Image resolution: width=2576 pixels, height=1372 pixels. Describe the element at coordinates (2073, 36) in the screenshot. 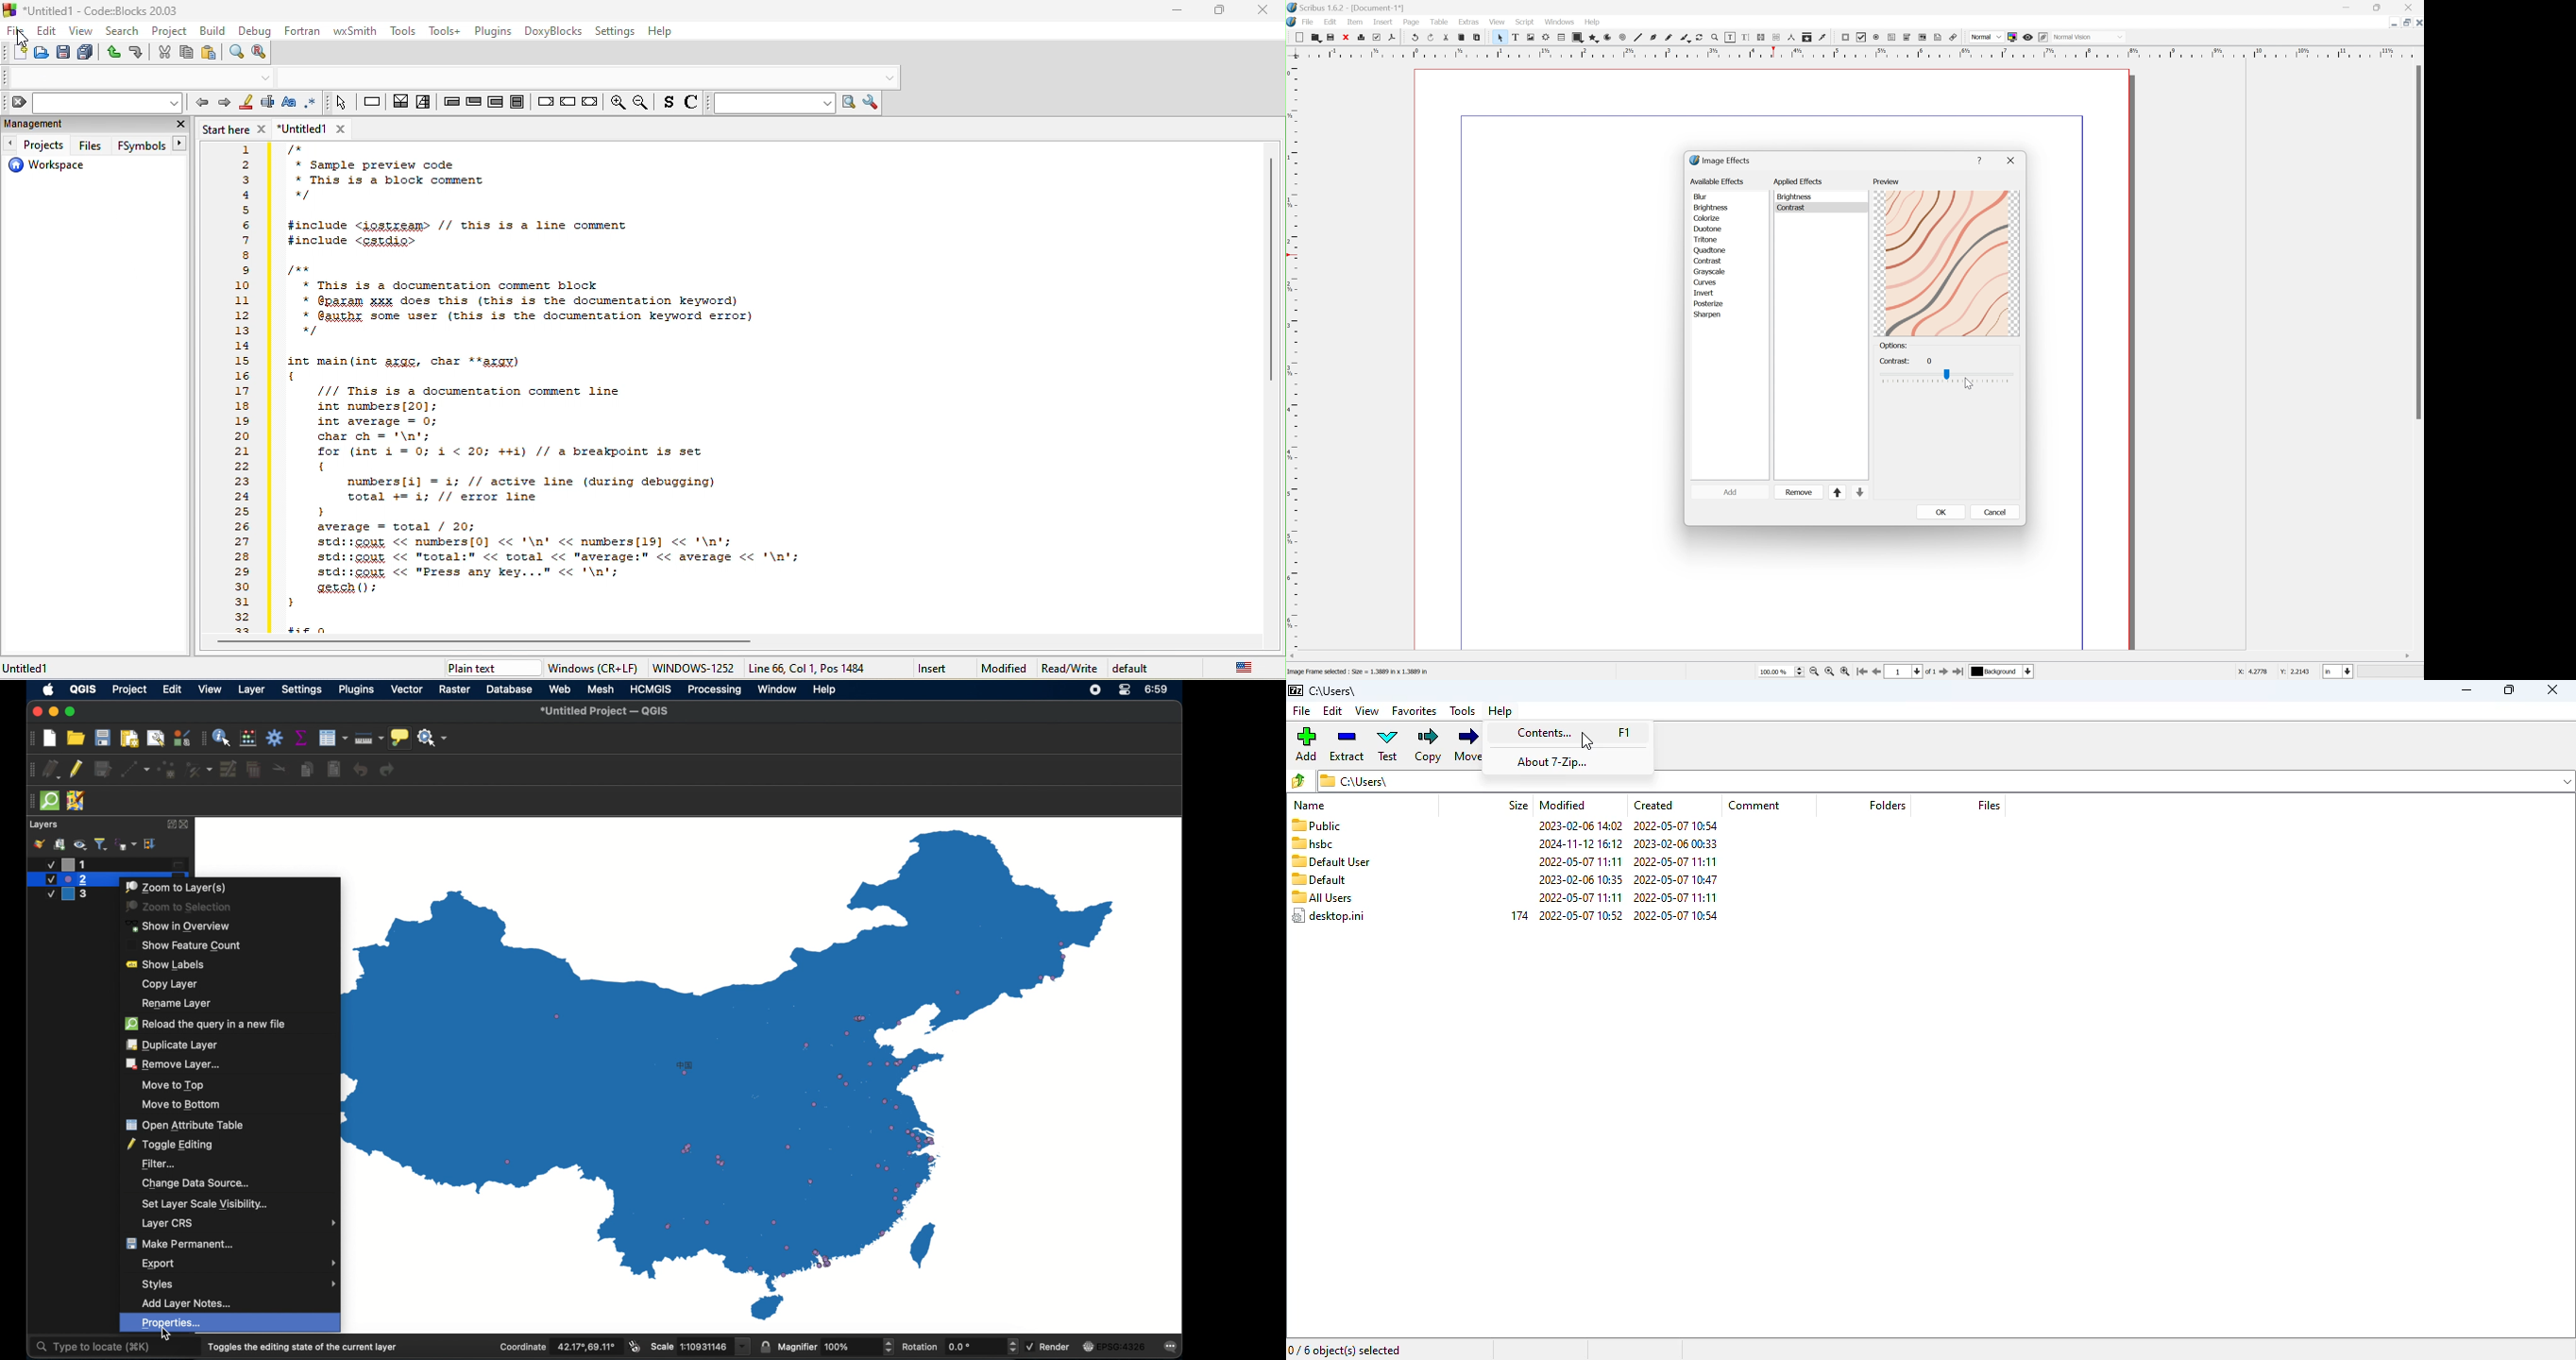

I see `normal vision` at that location.